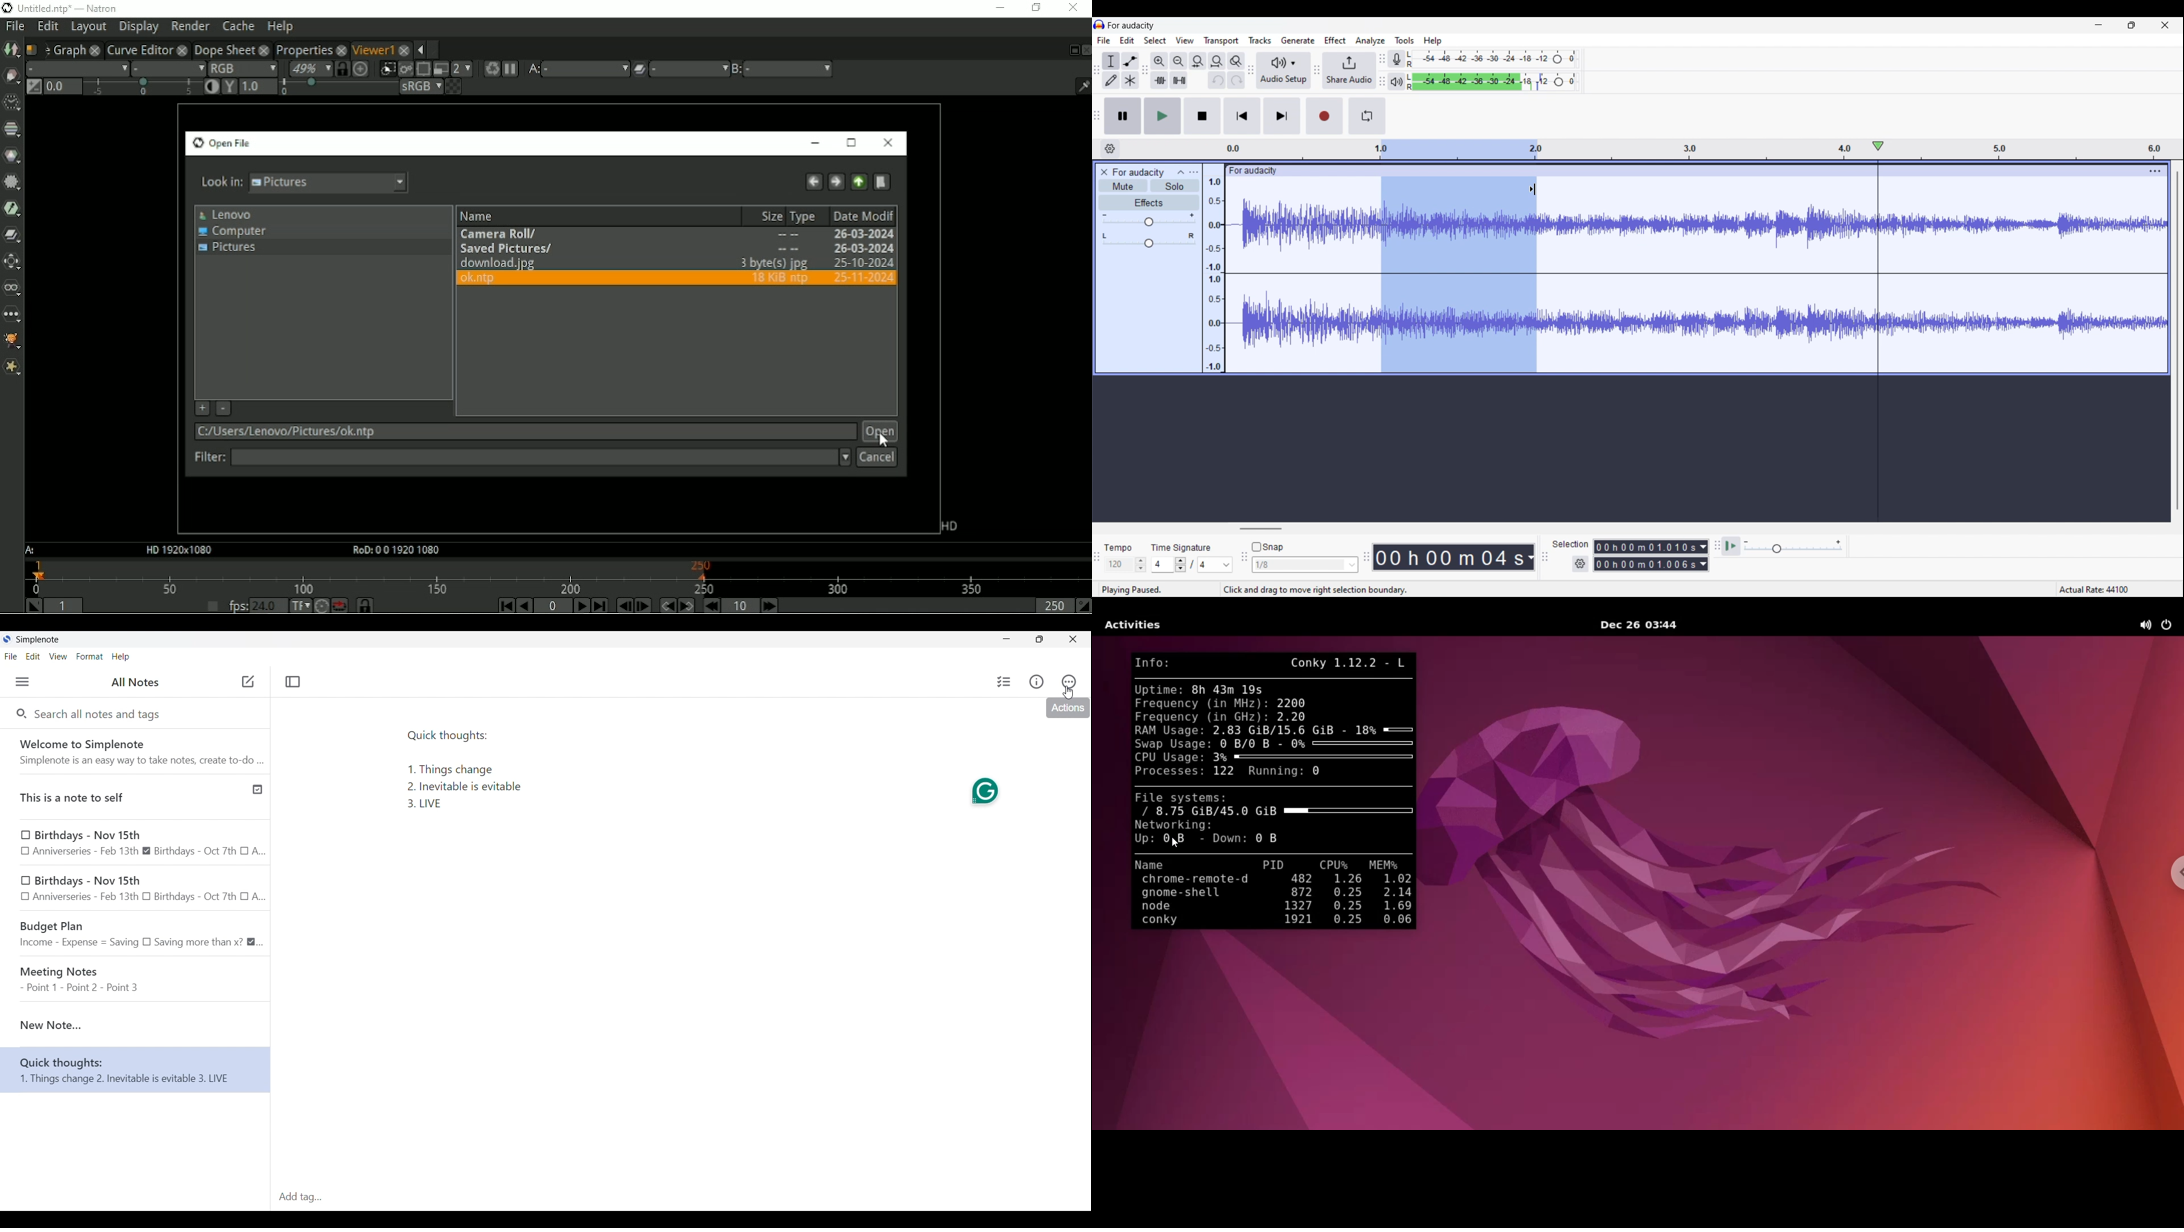 The width and height of the screenshot is (2184, 1232). I want to click on Cursor clicking on Actions, so click(1068, 692).